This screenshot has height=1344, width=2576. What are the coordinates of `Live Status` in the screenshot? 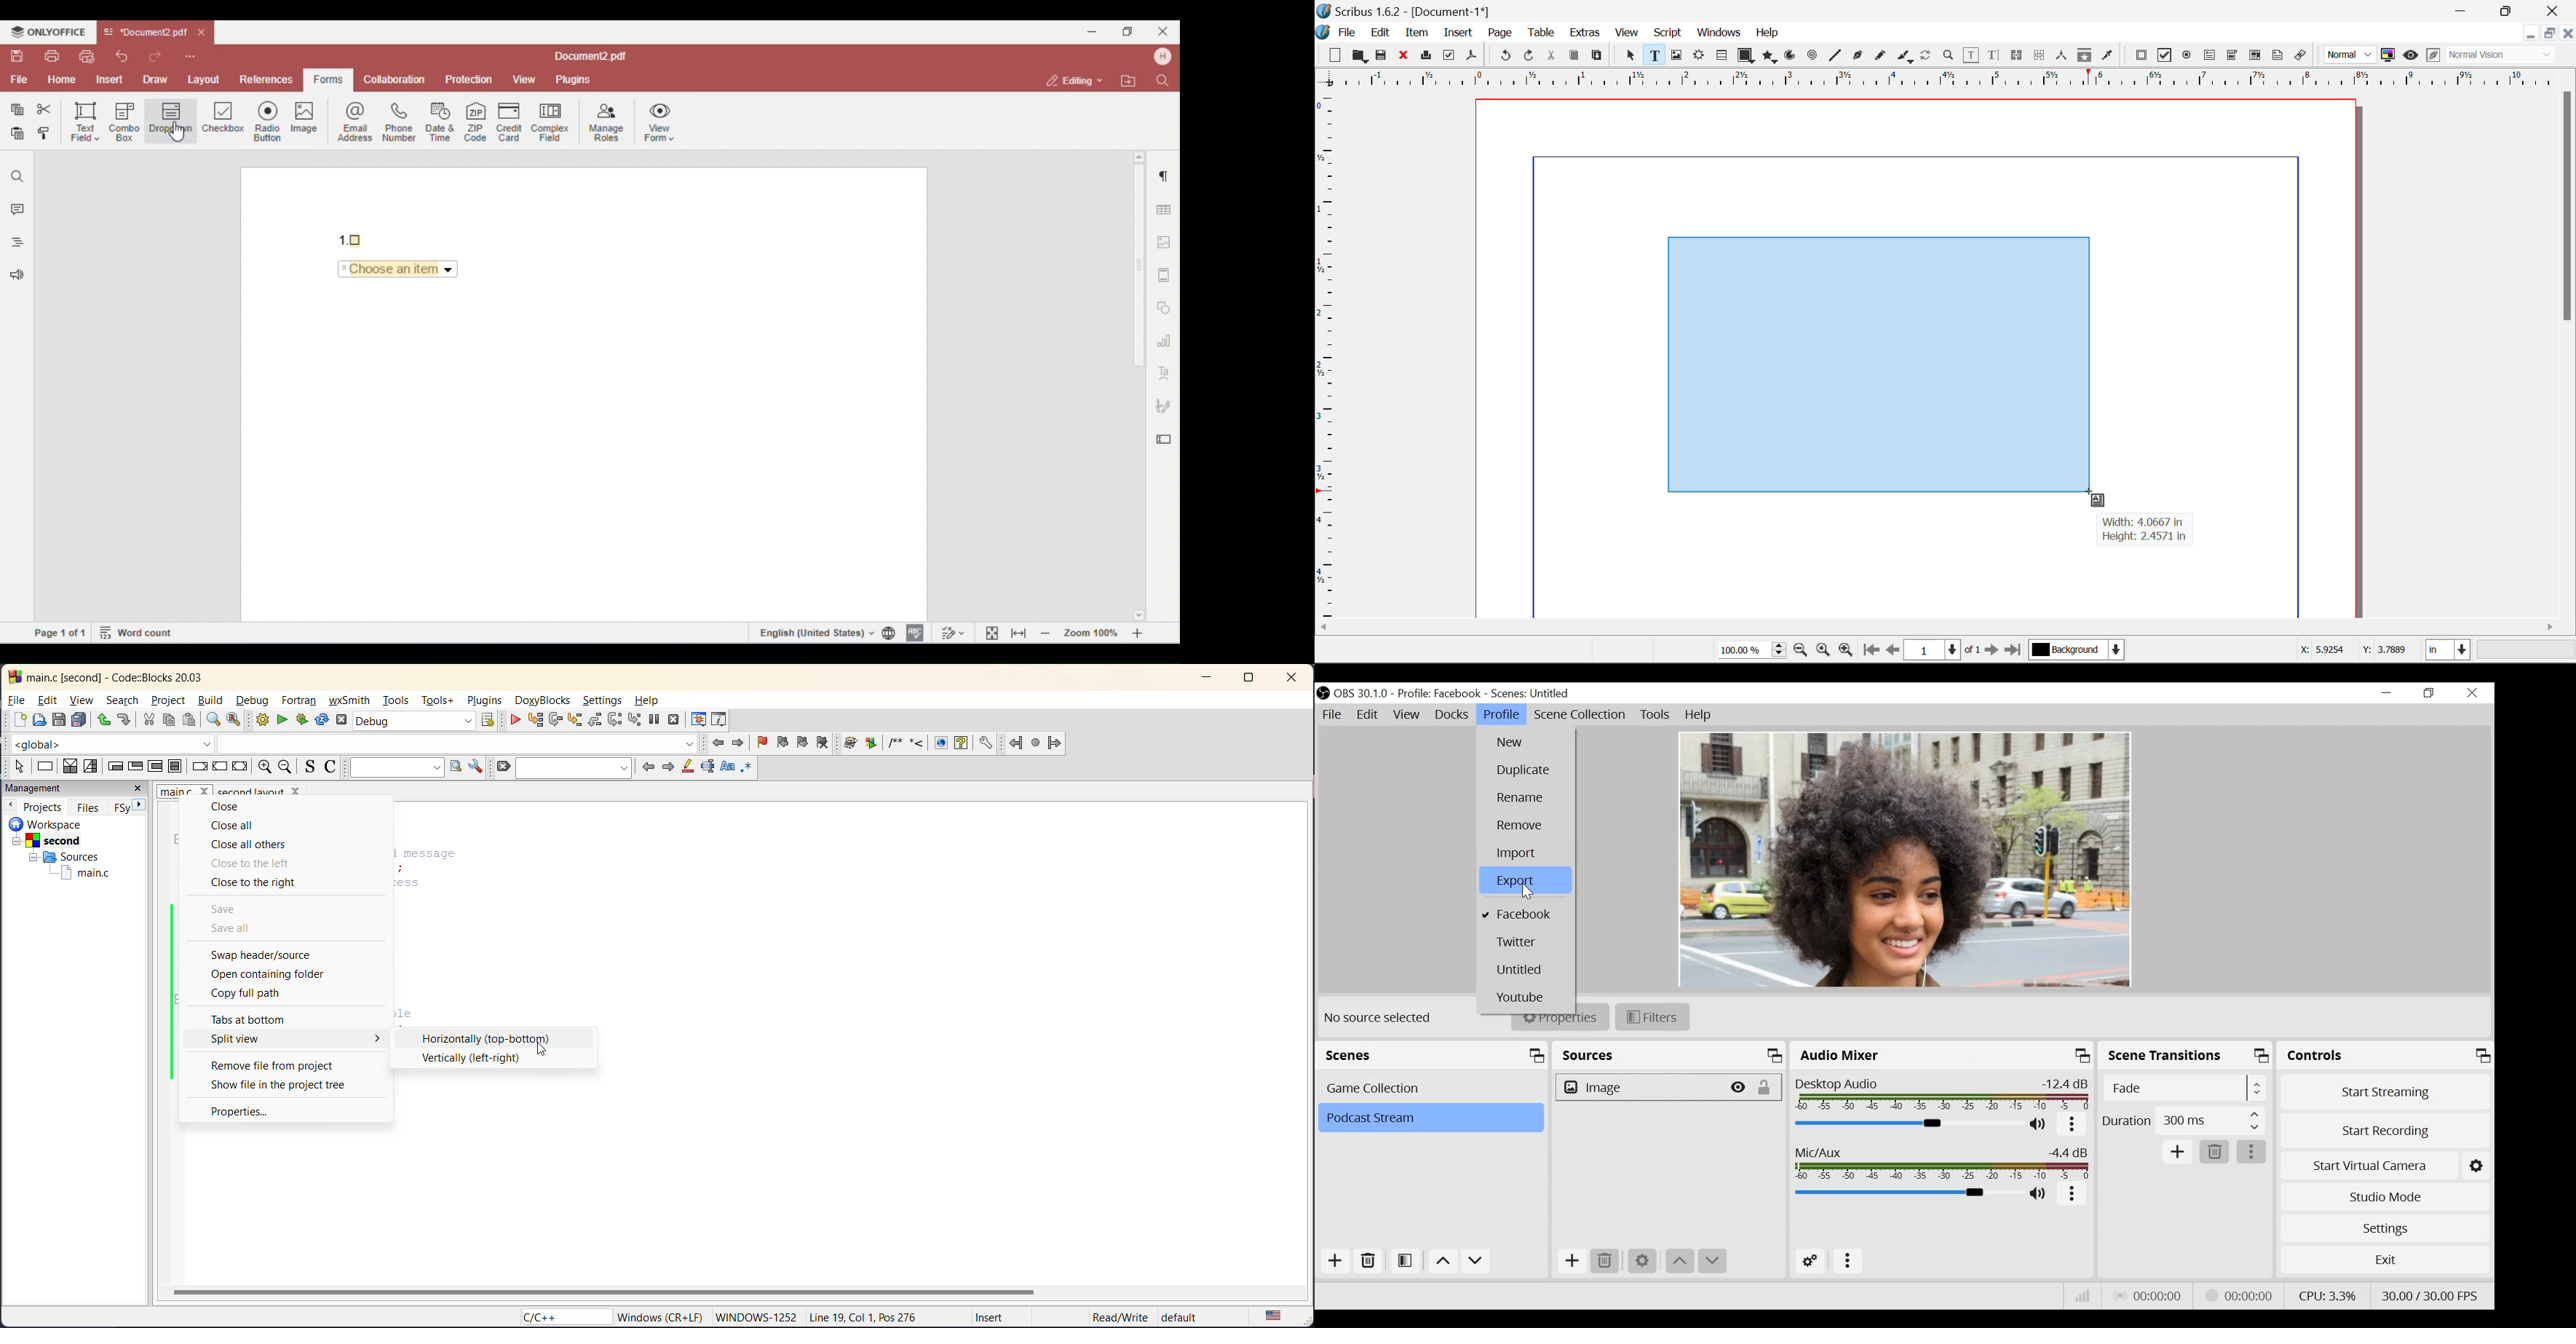 It's located at (2151, 1297).